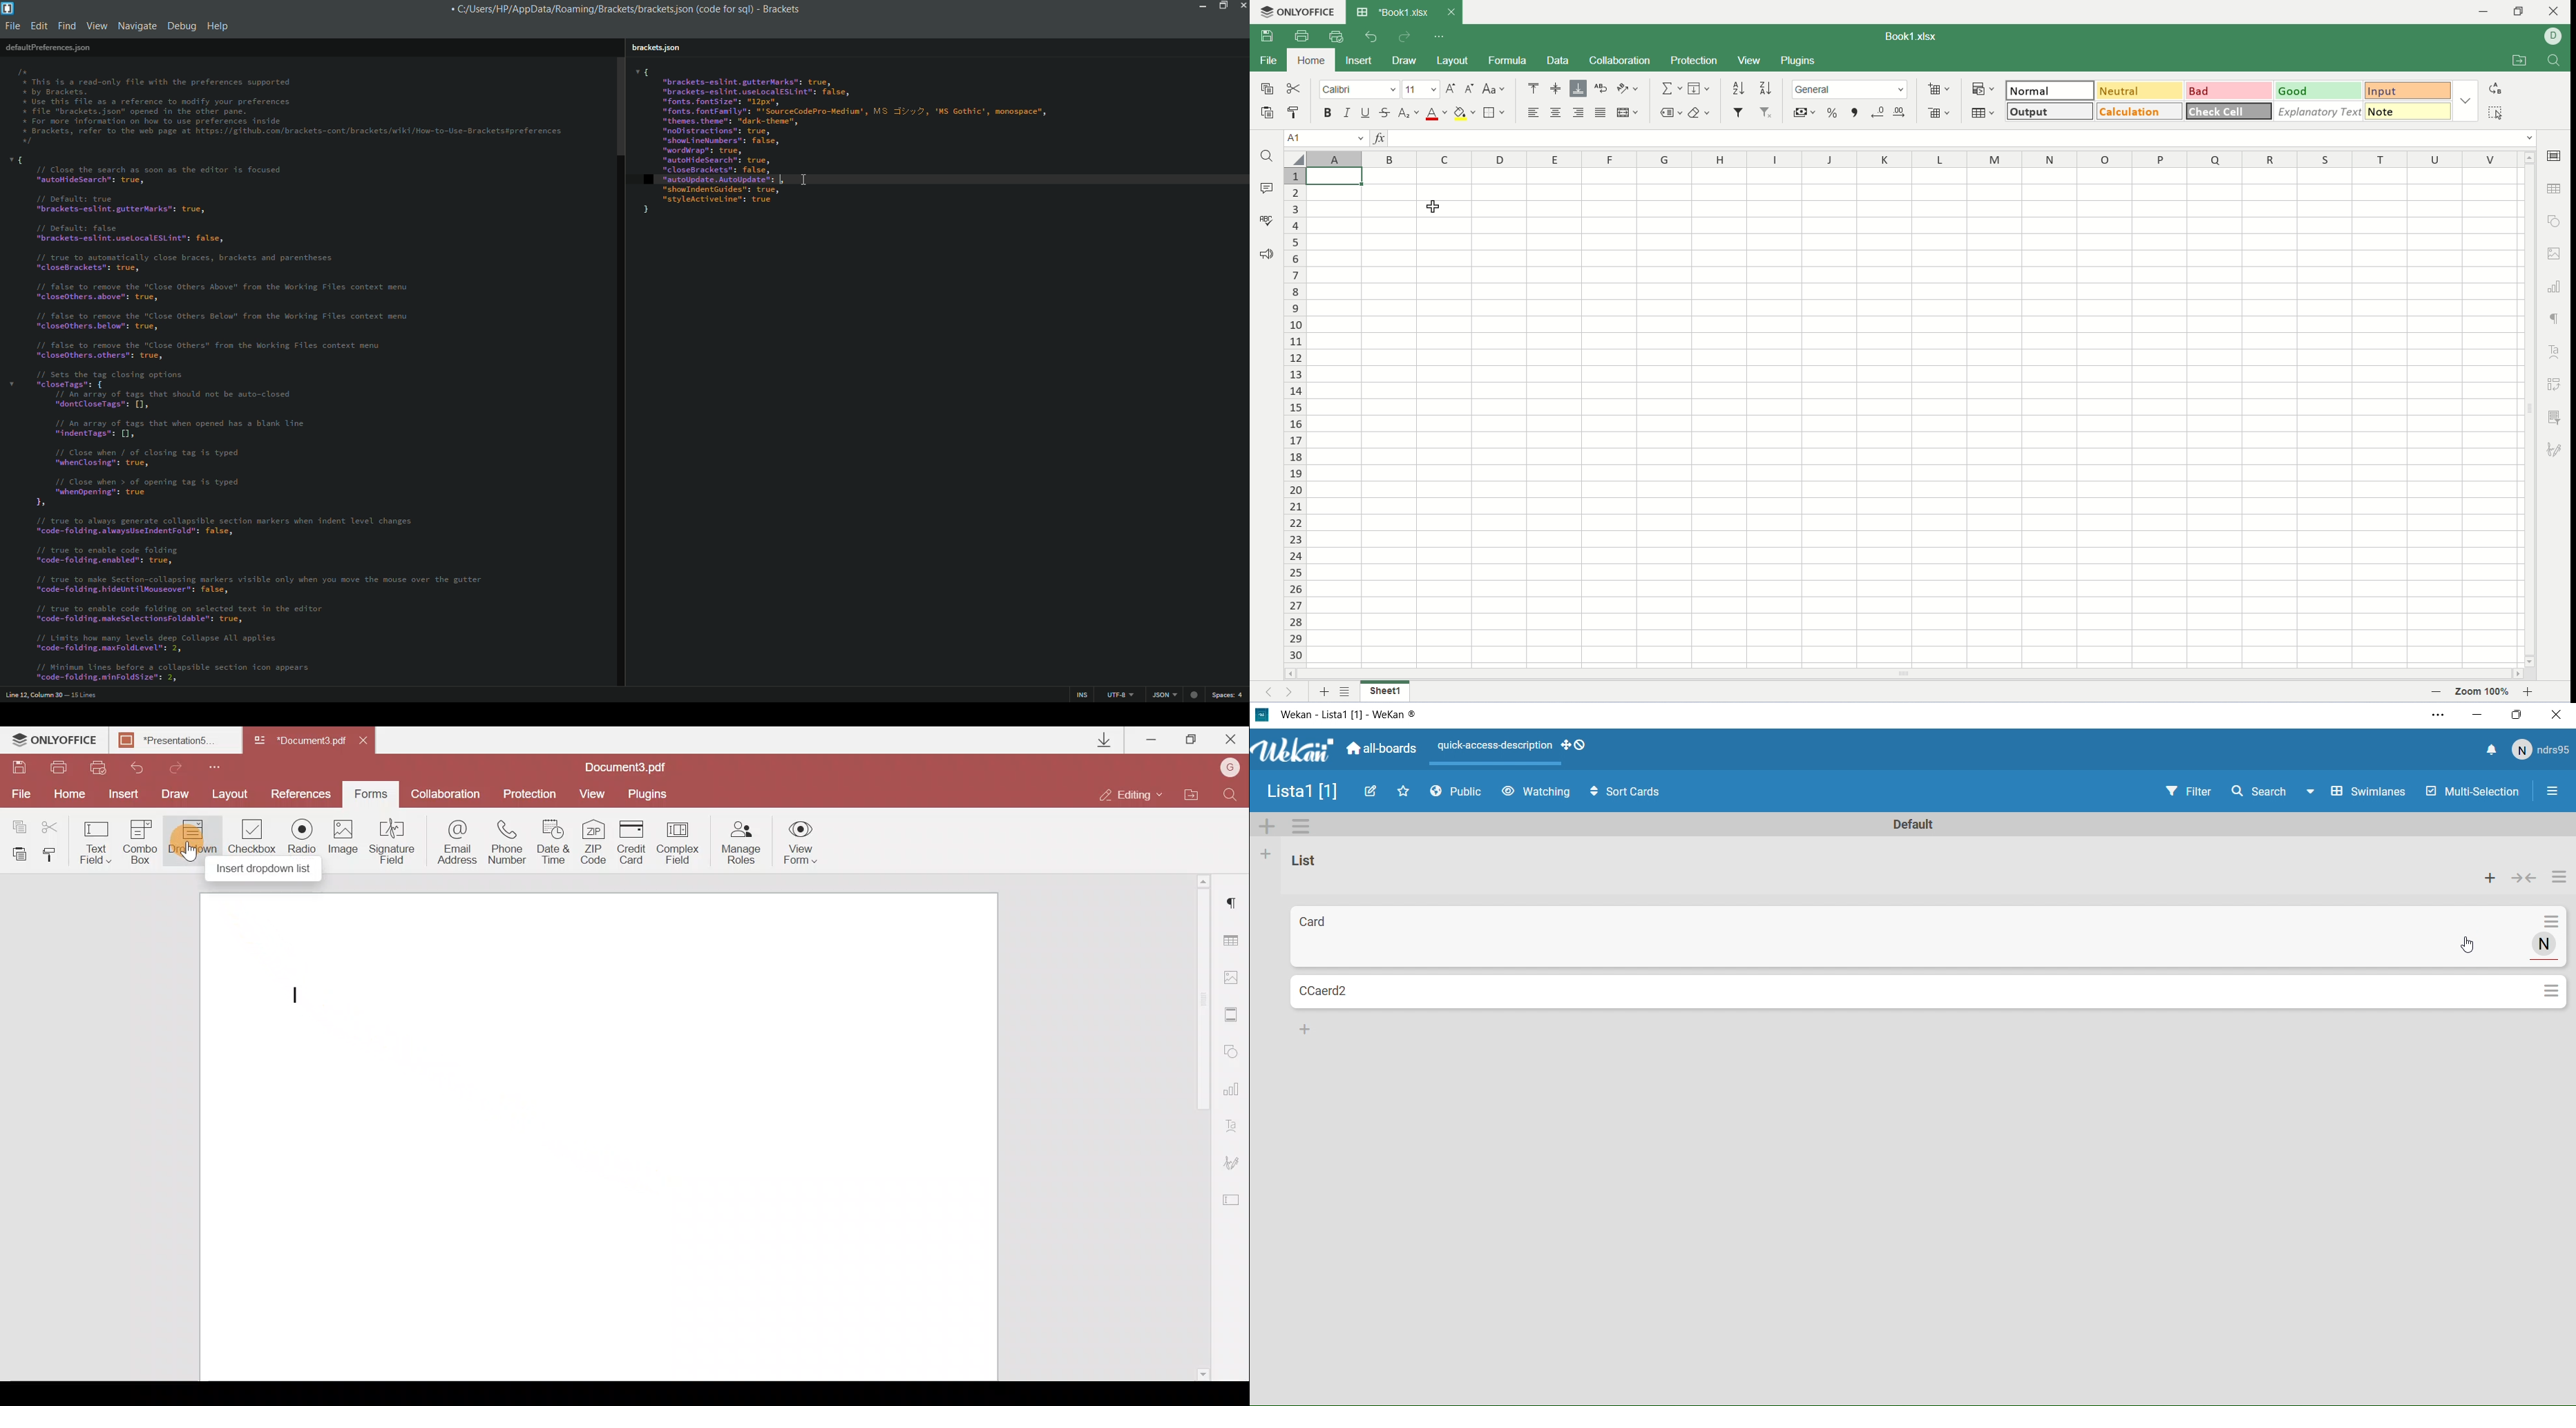  I want to click on view, so click(1751, 59).